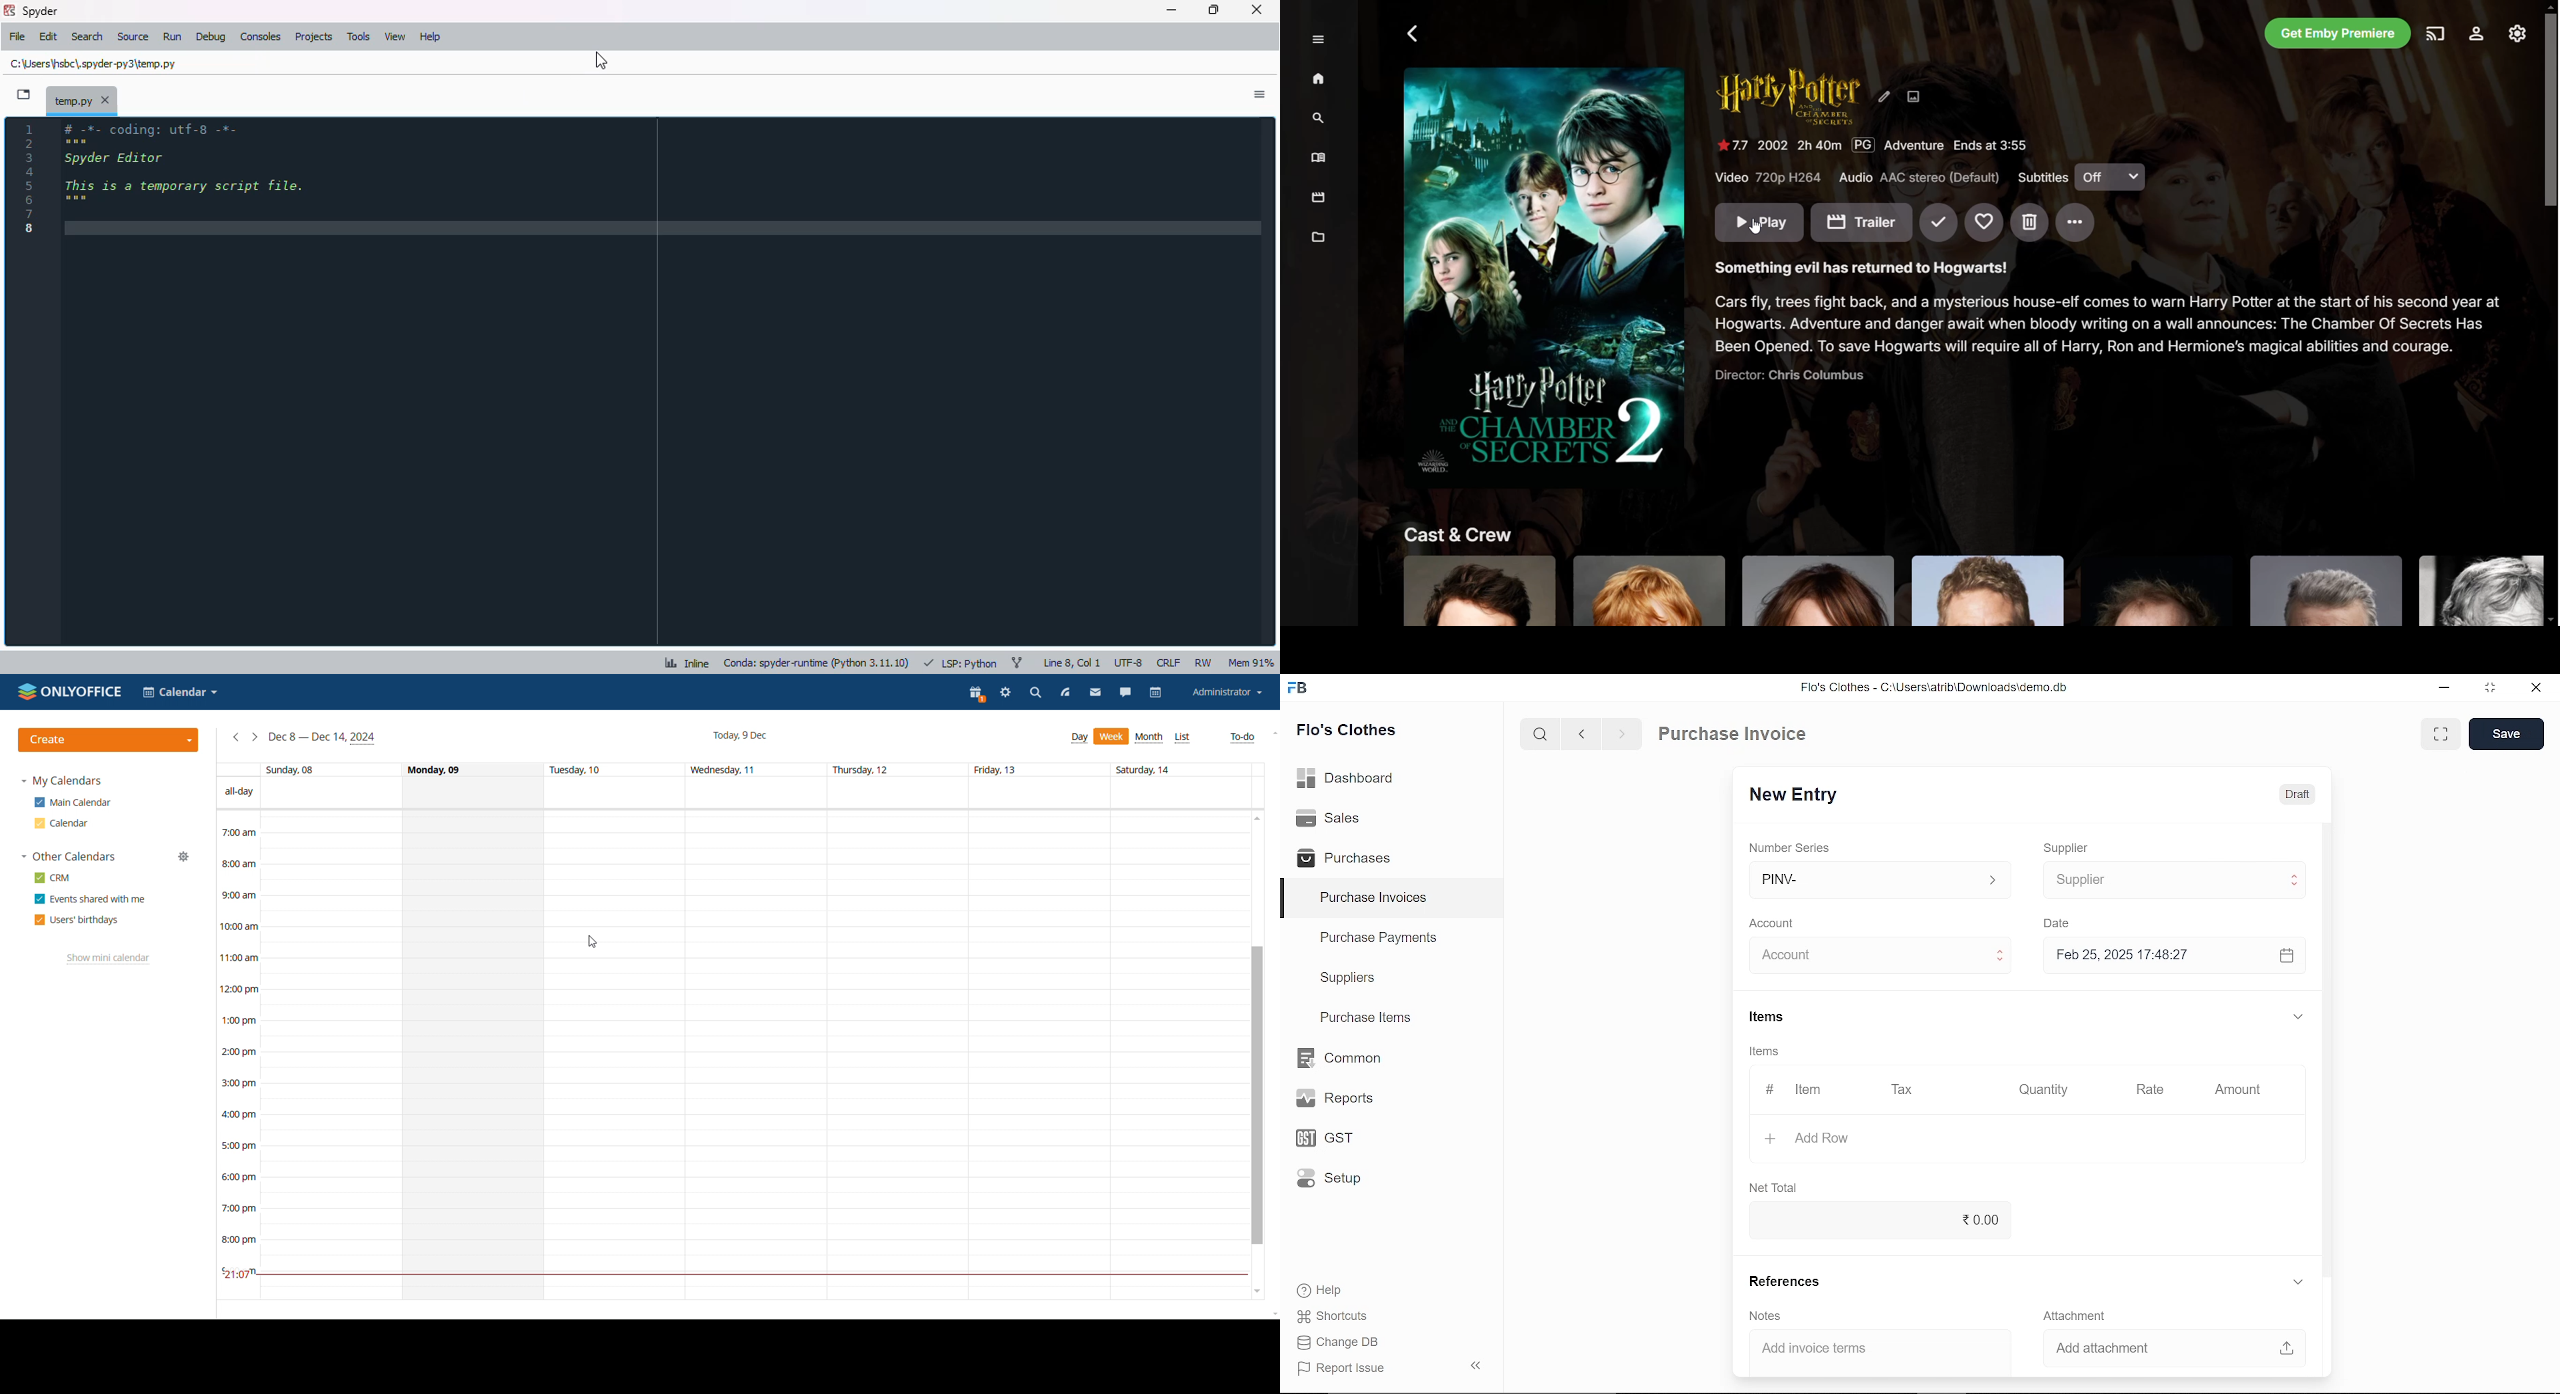 The image size is (2576, 1400). Describe the element at coordinates (1761, 232) in the screenshot. I see `cursor` at that location.